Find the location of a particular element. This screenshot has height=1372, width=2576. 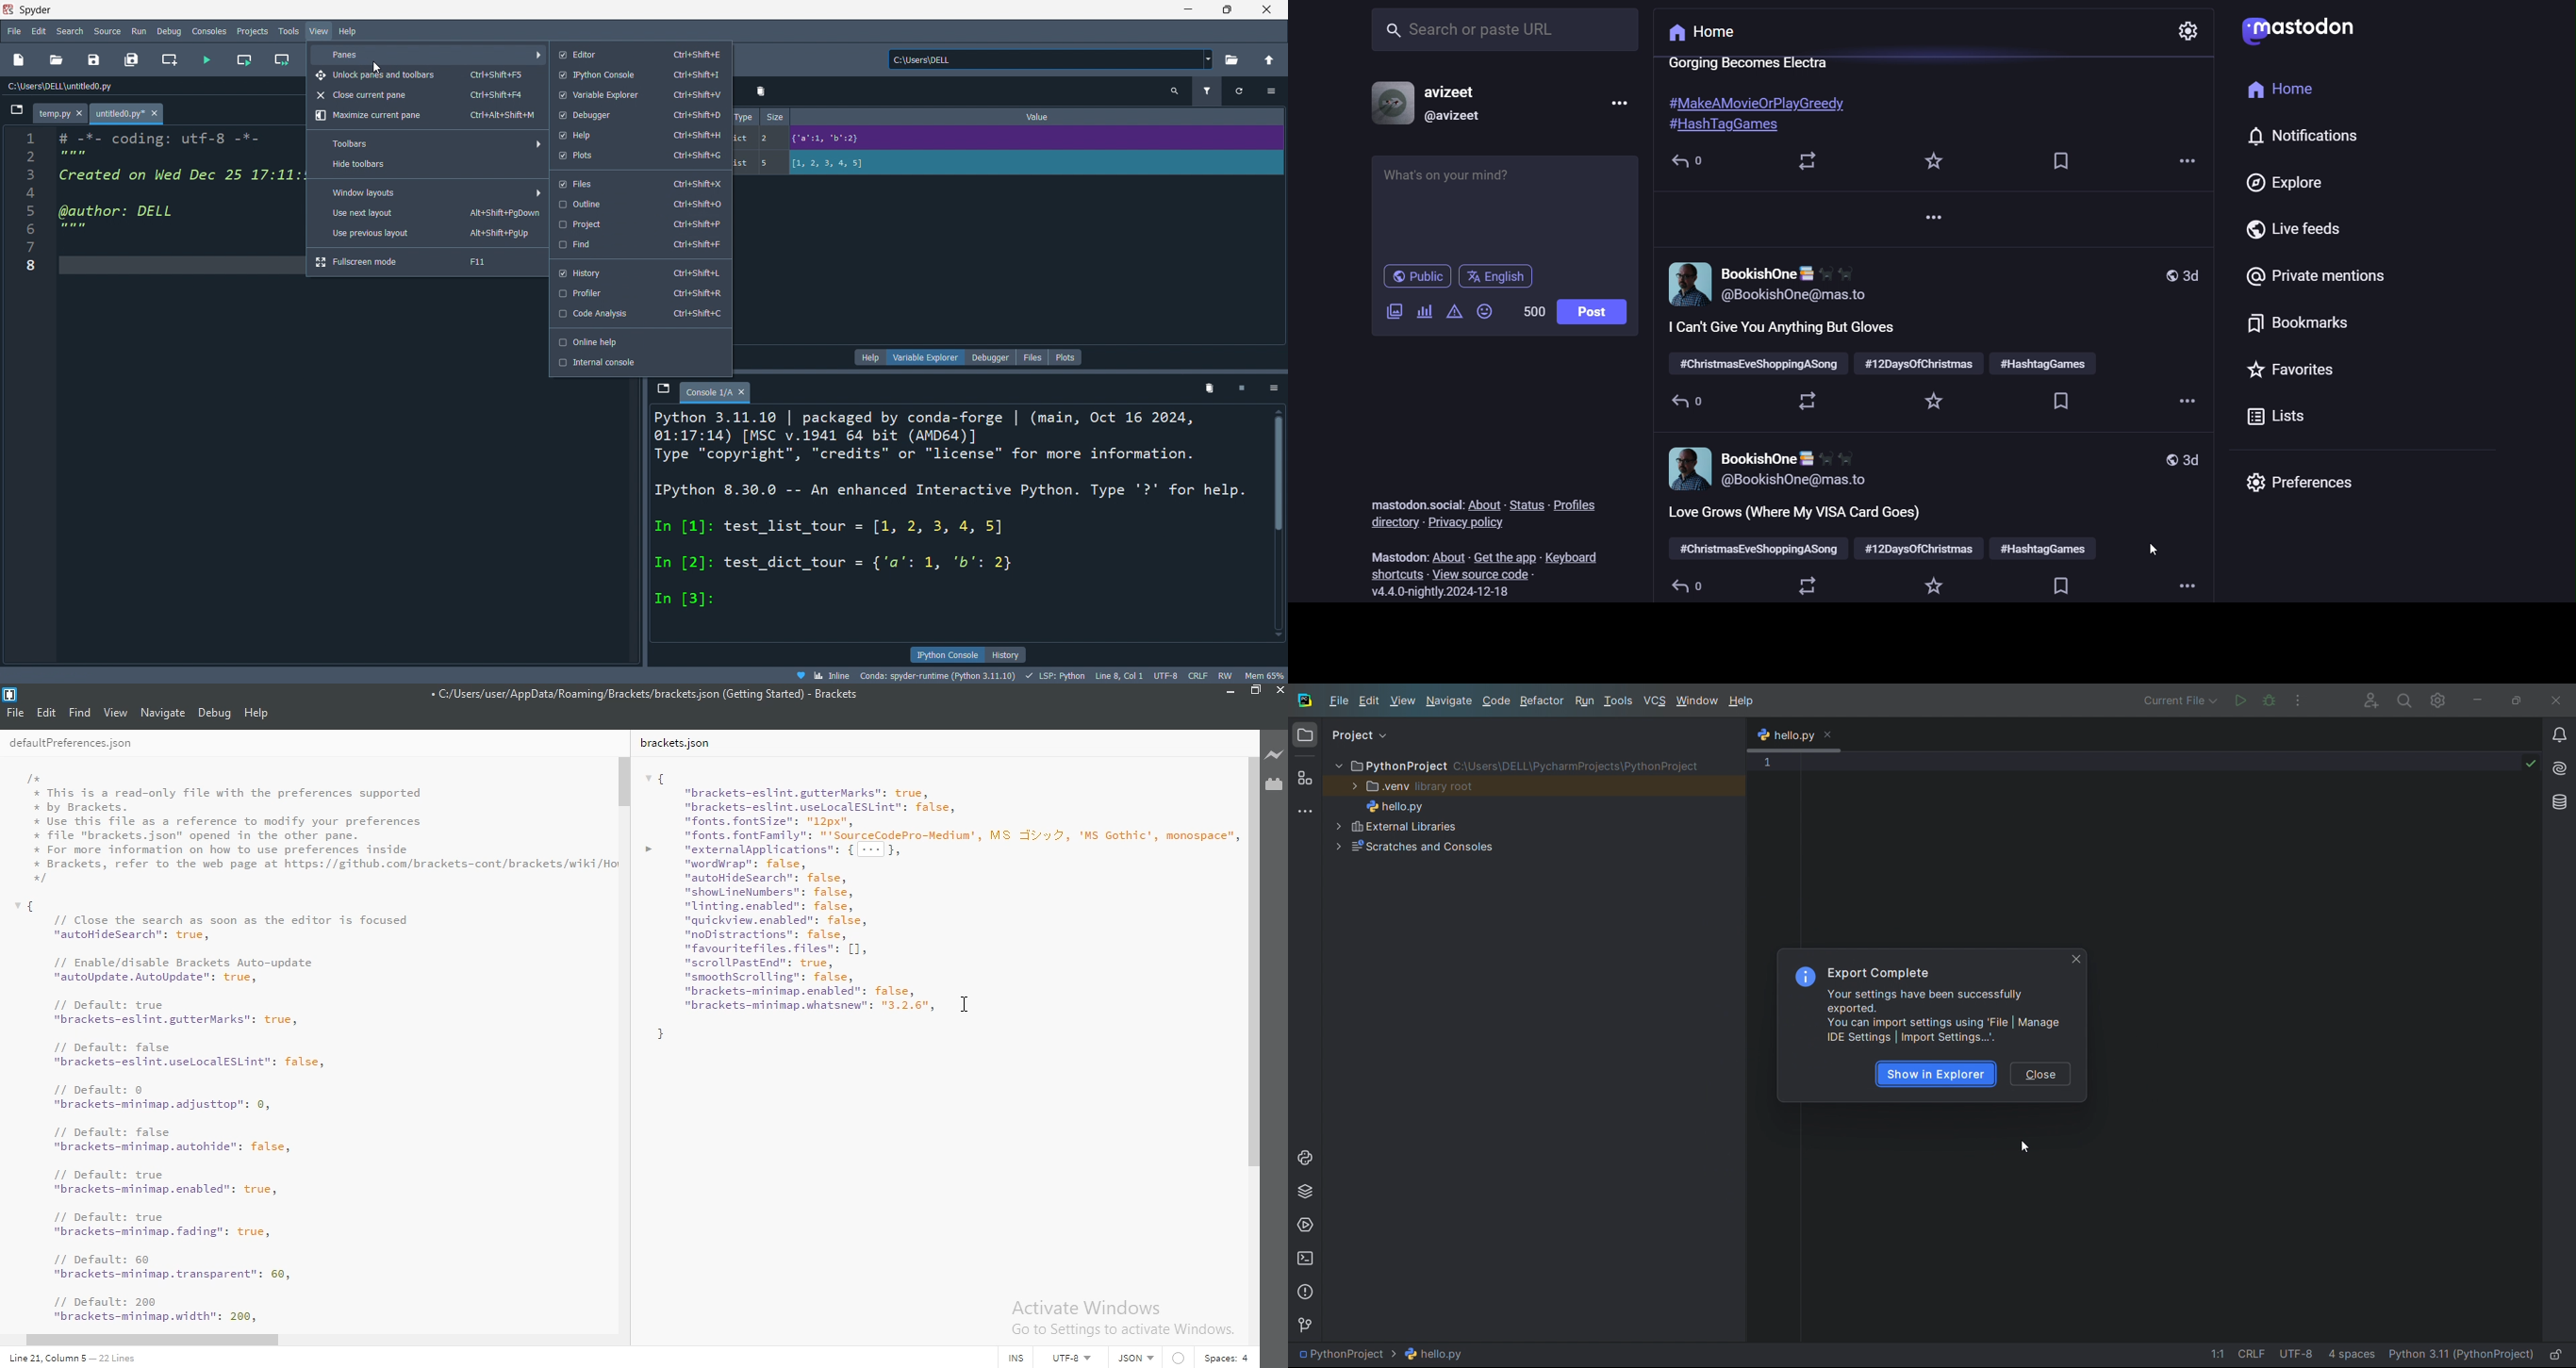

hide toolbars is located at coordinates (426, 167).